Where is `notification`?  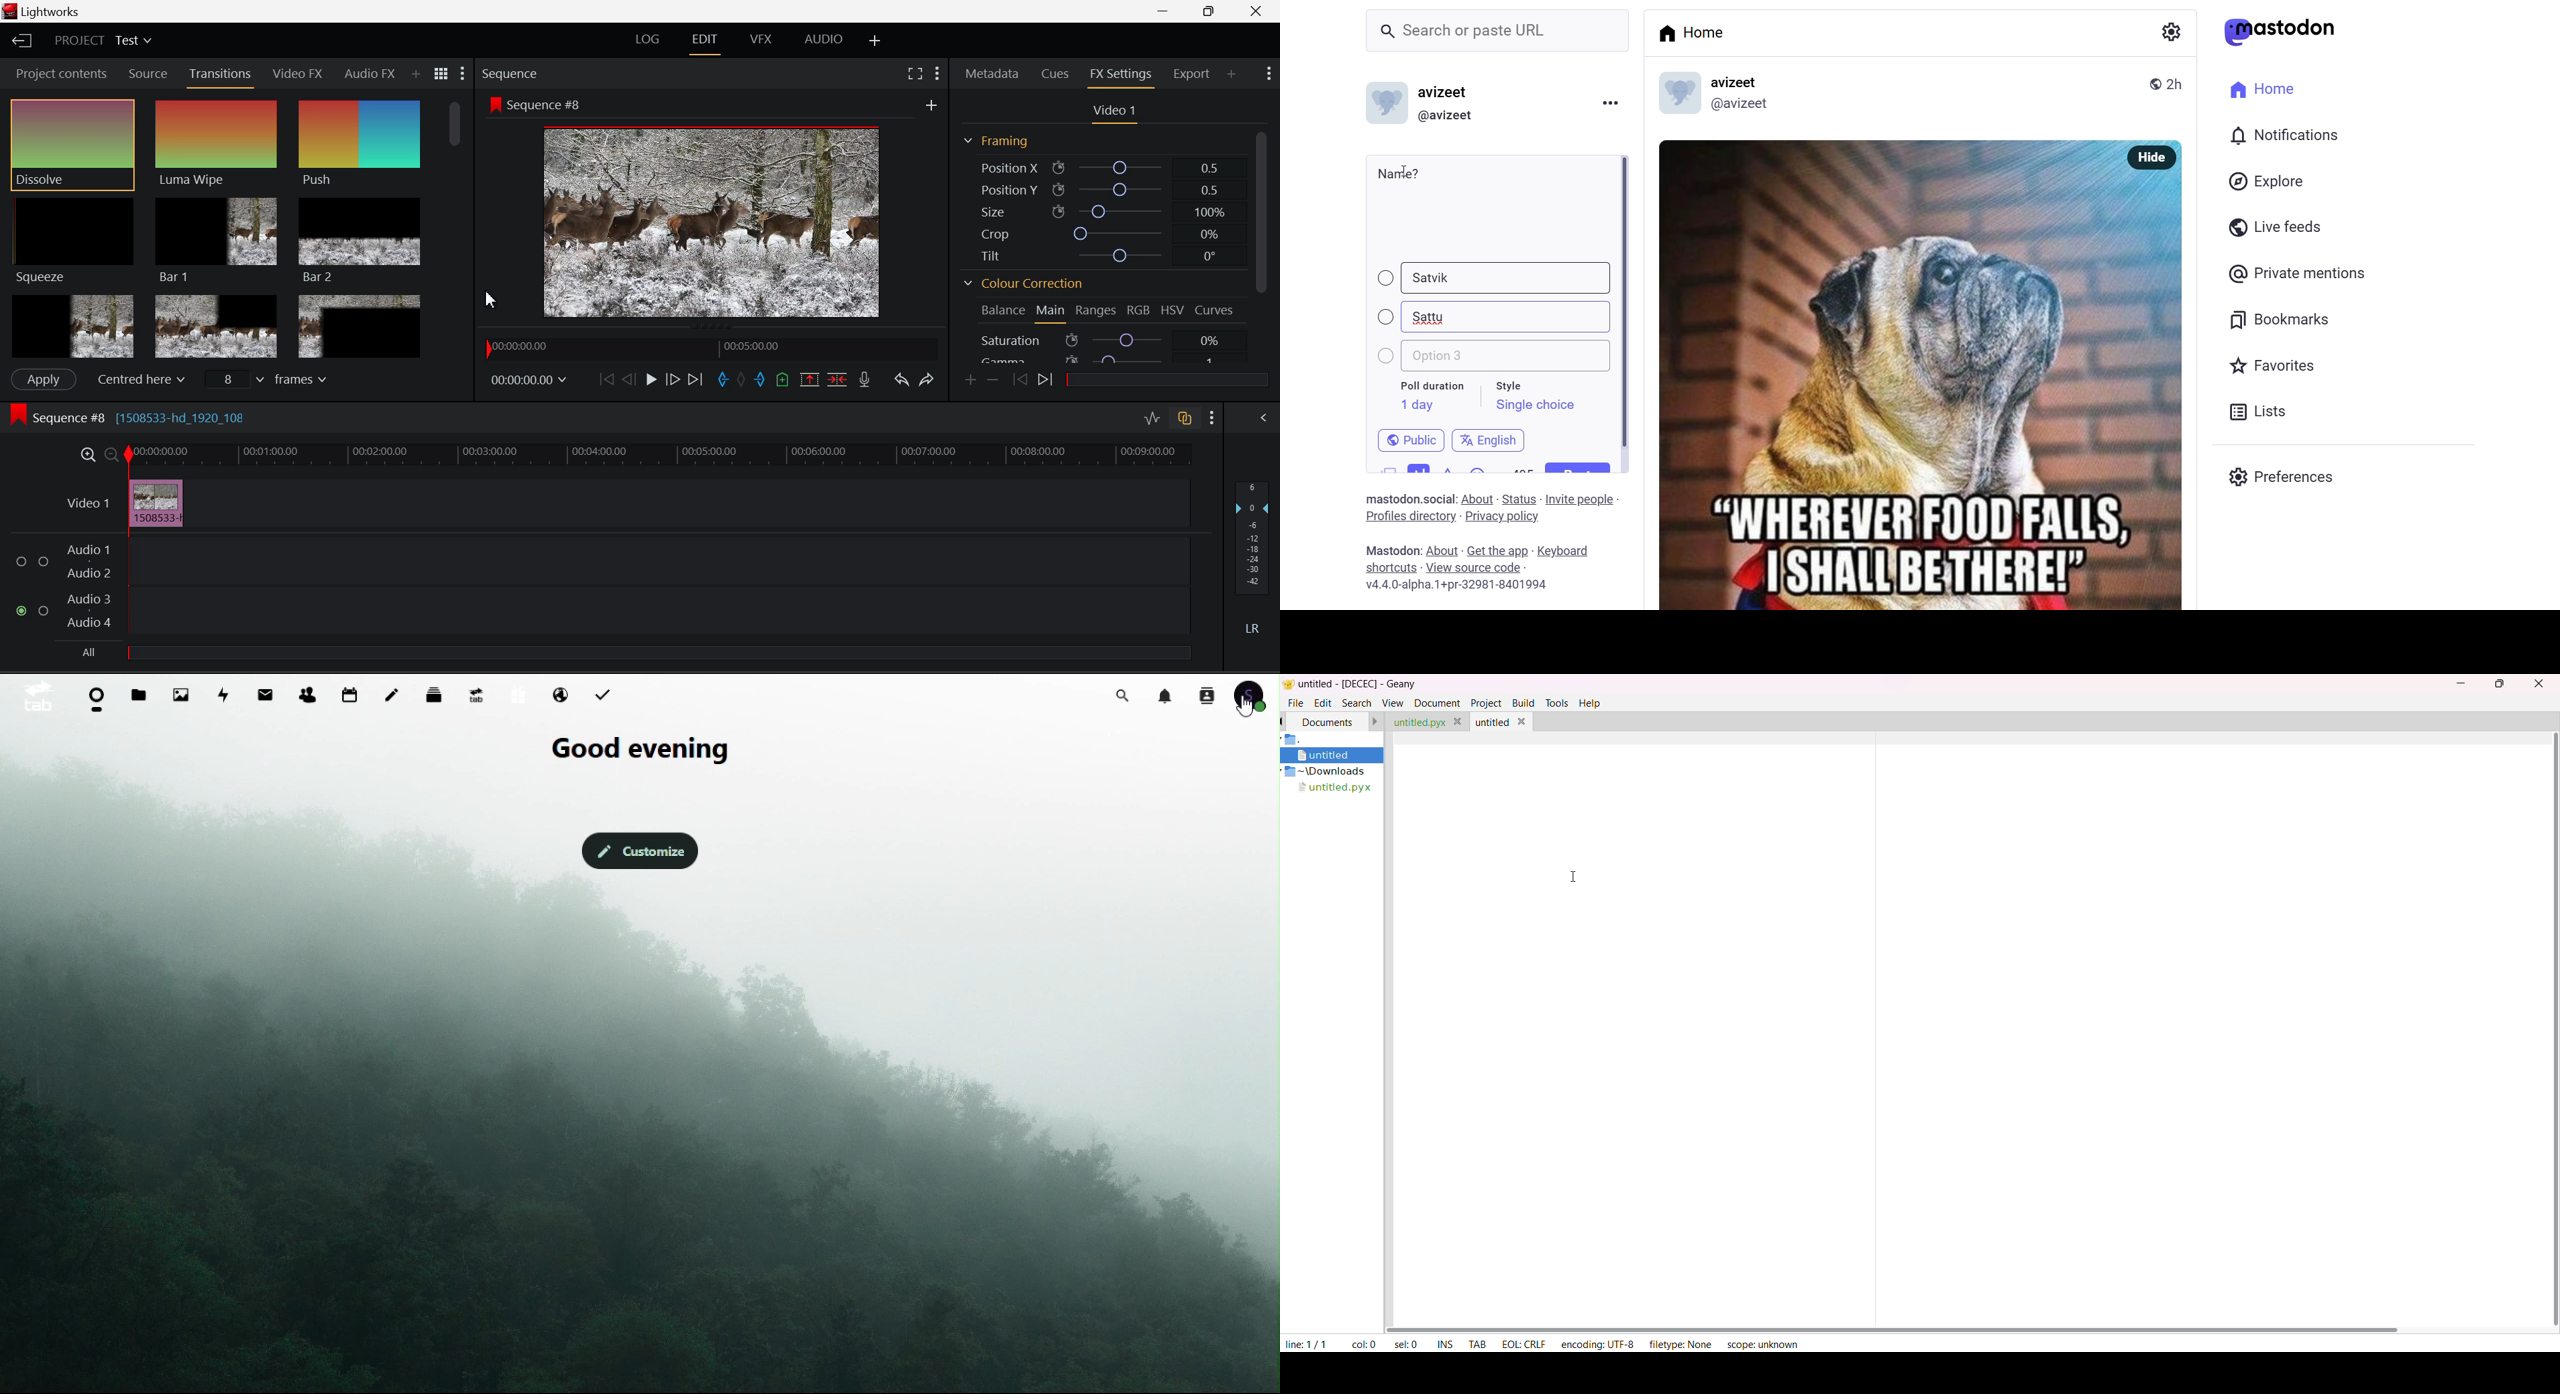 notification is located at coordinates (2282, 137).